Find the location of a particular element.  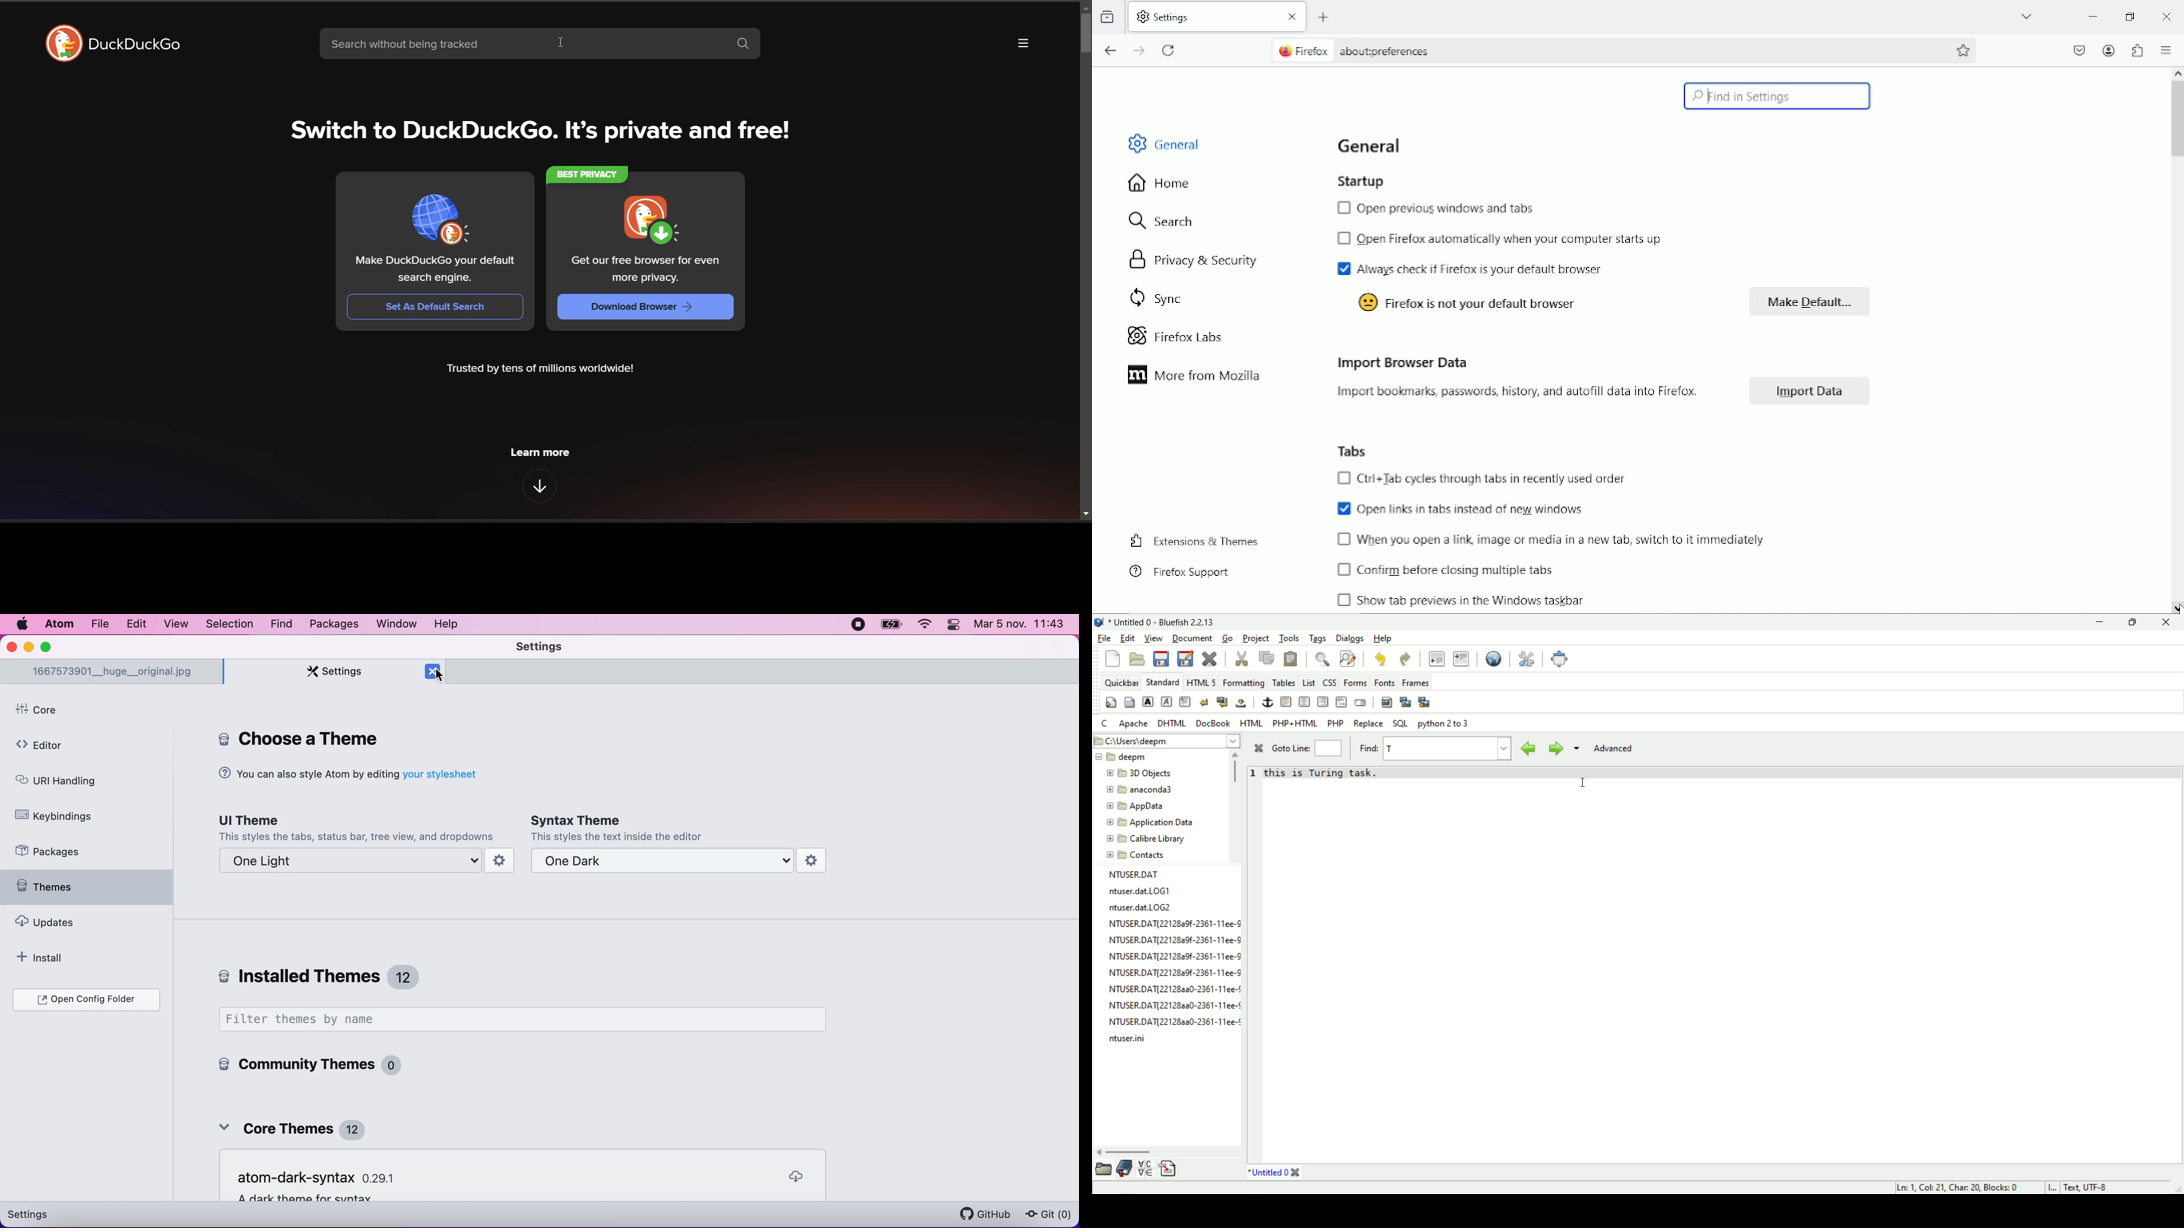

icon is located at coordinates (1366, 302).